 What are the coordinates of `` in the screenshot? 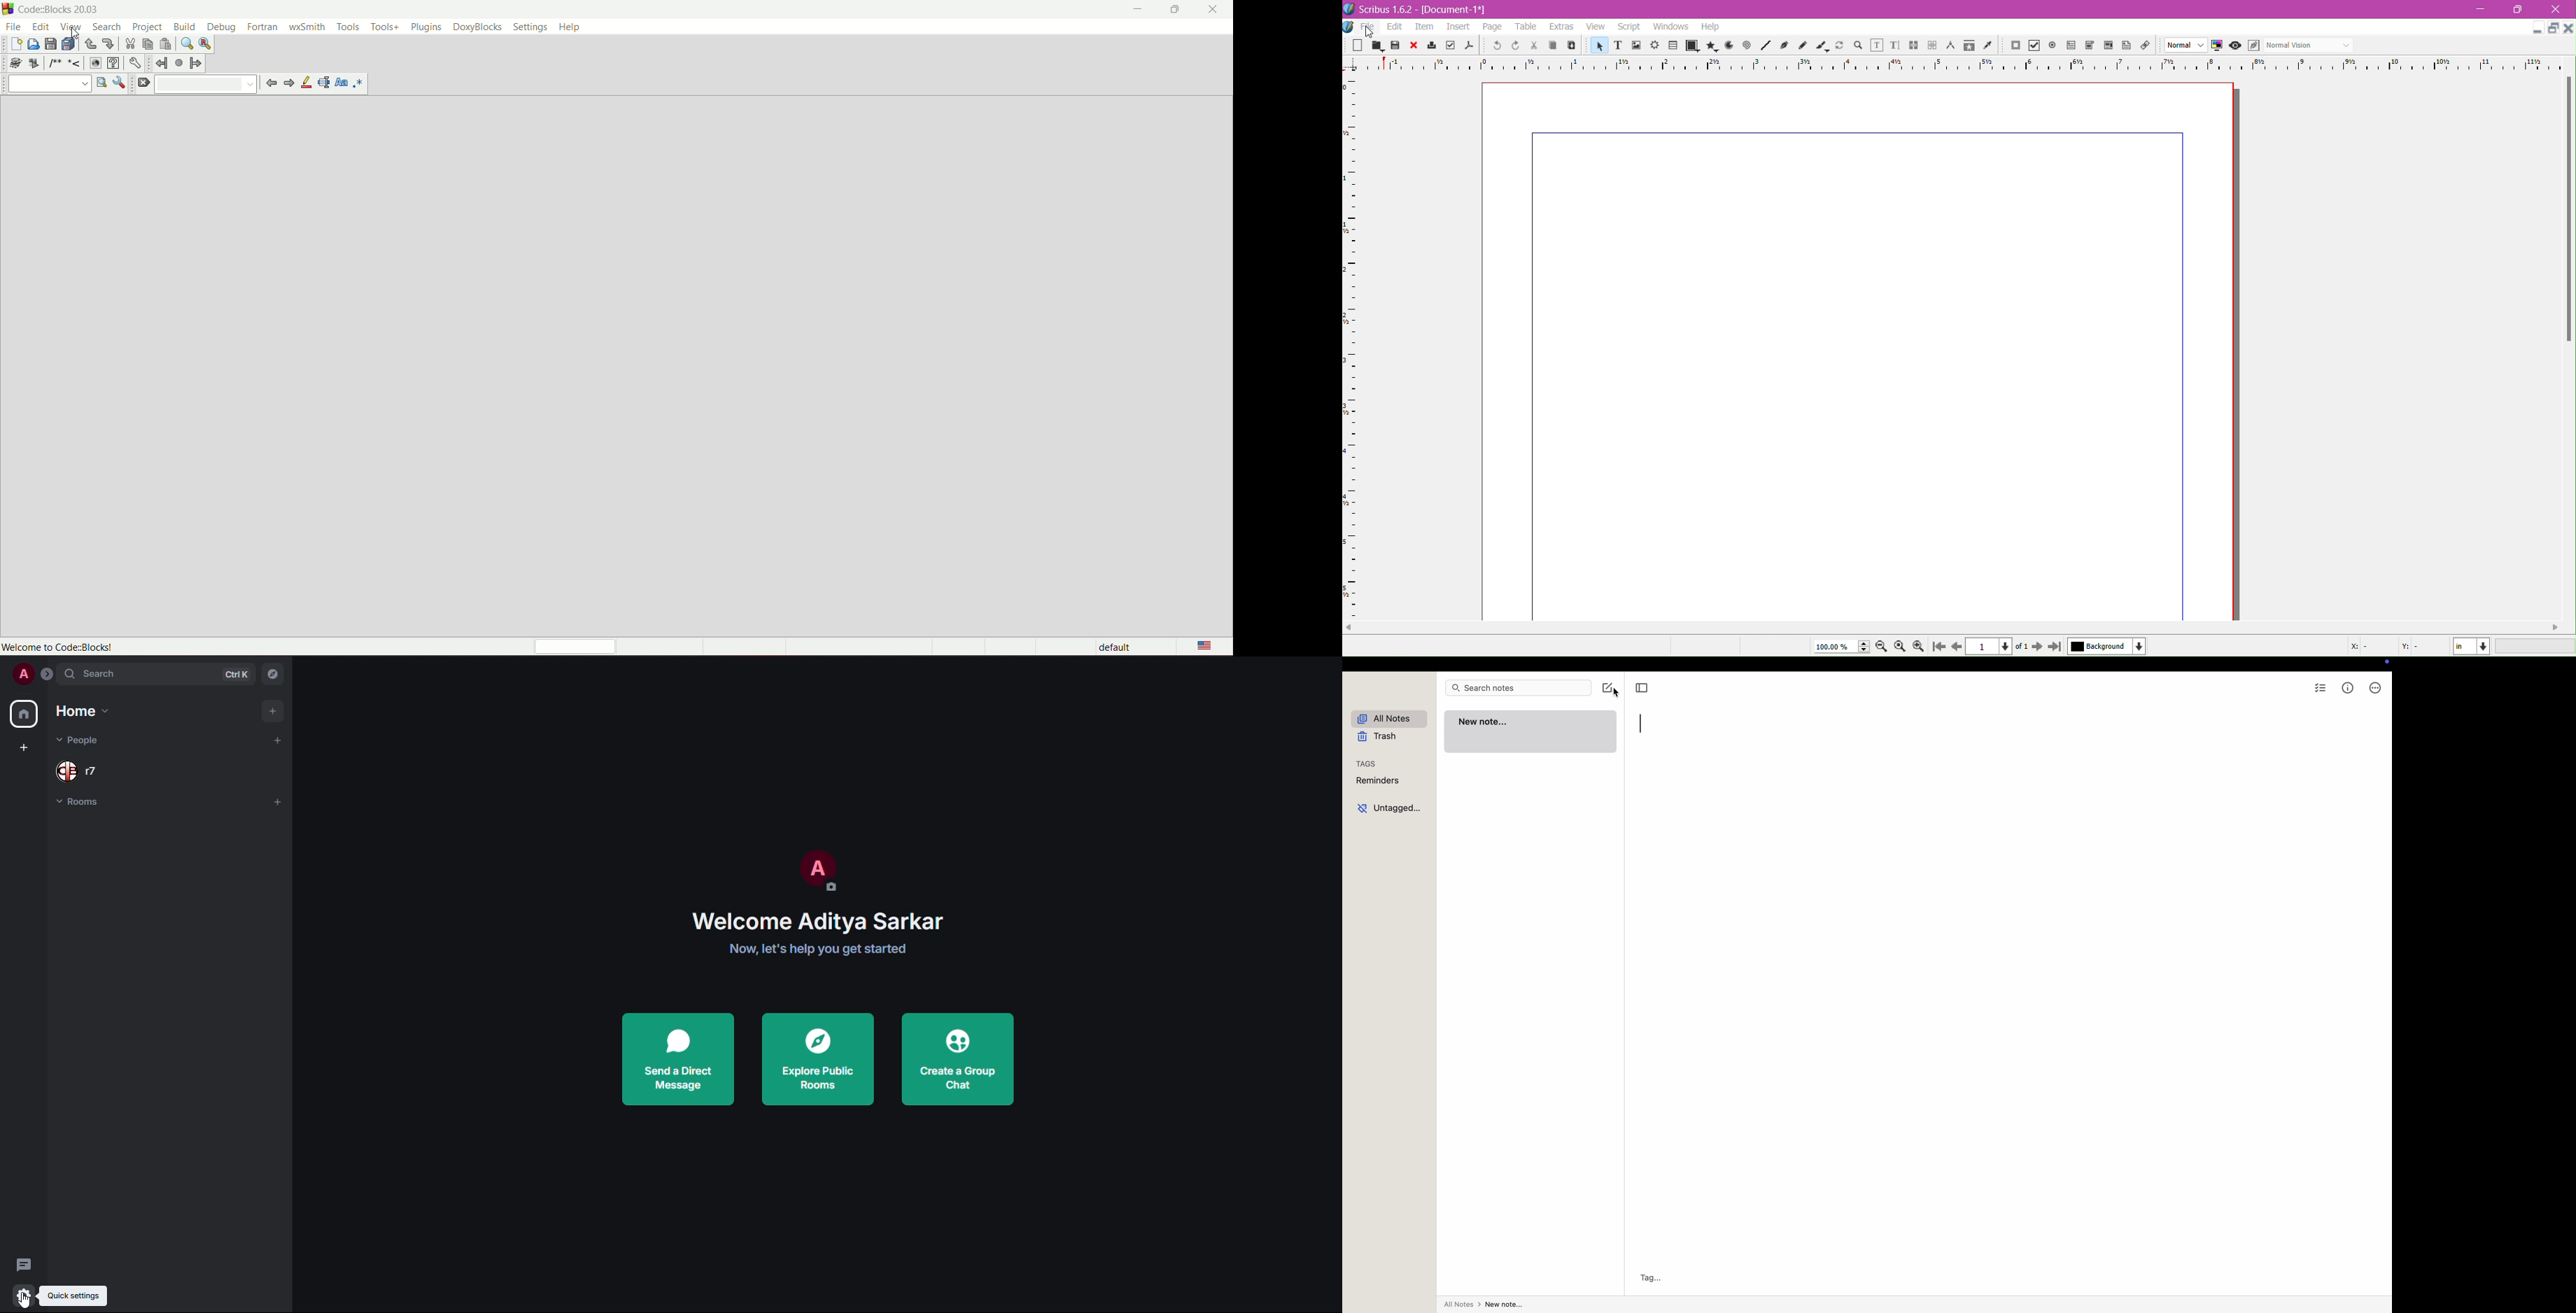 It's located at (1470, 46).